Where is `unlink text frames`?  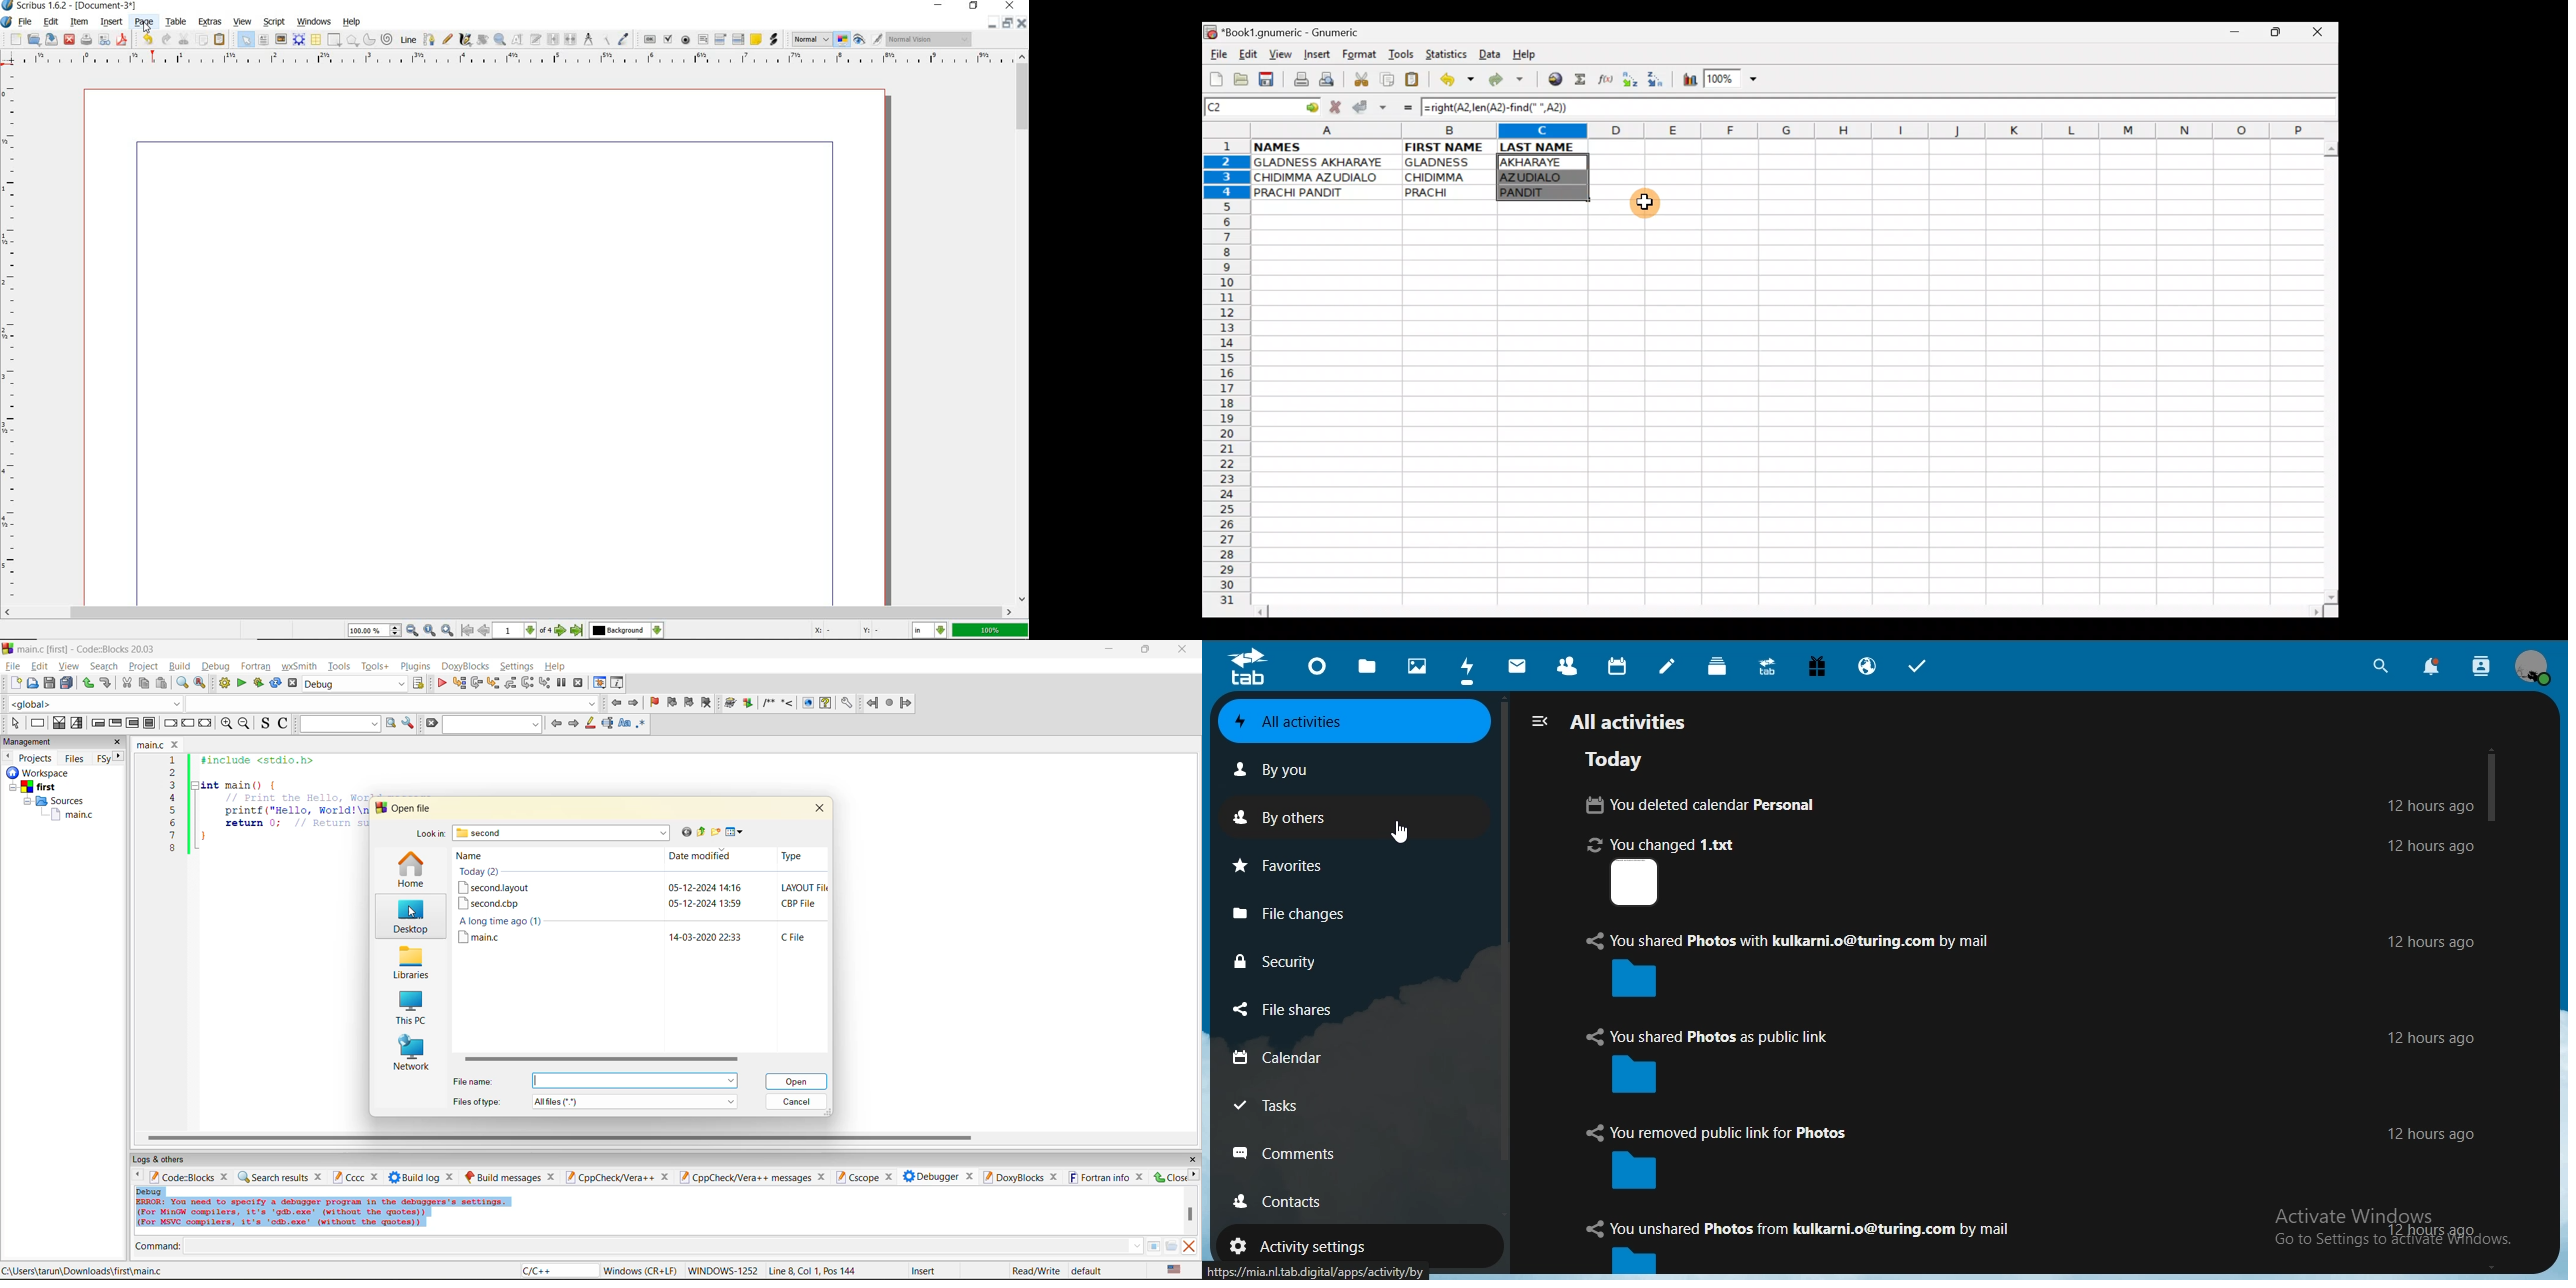
unlink text frames is located at coordinates (571, 40).